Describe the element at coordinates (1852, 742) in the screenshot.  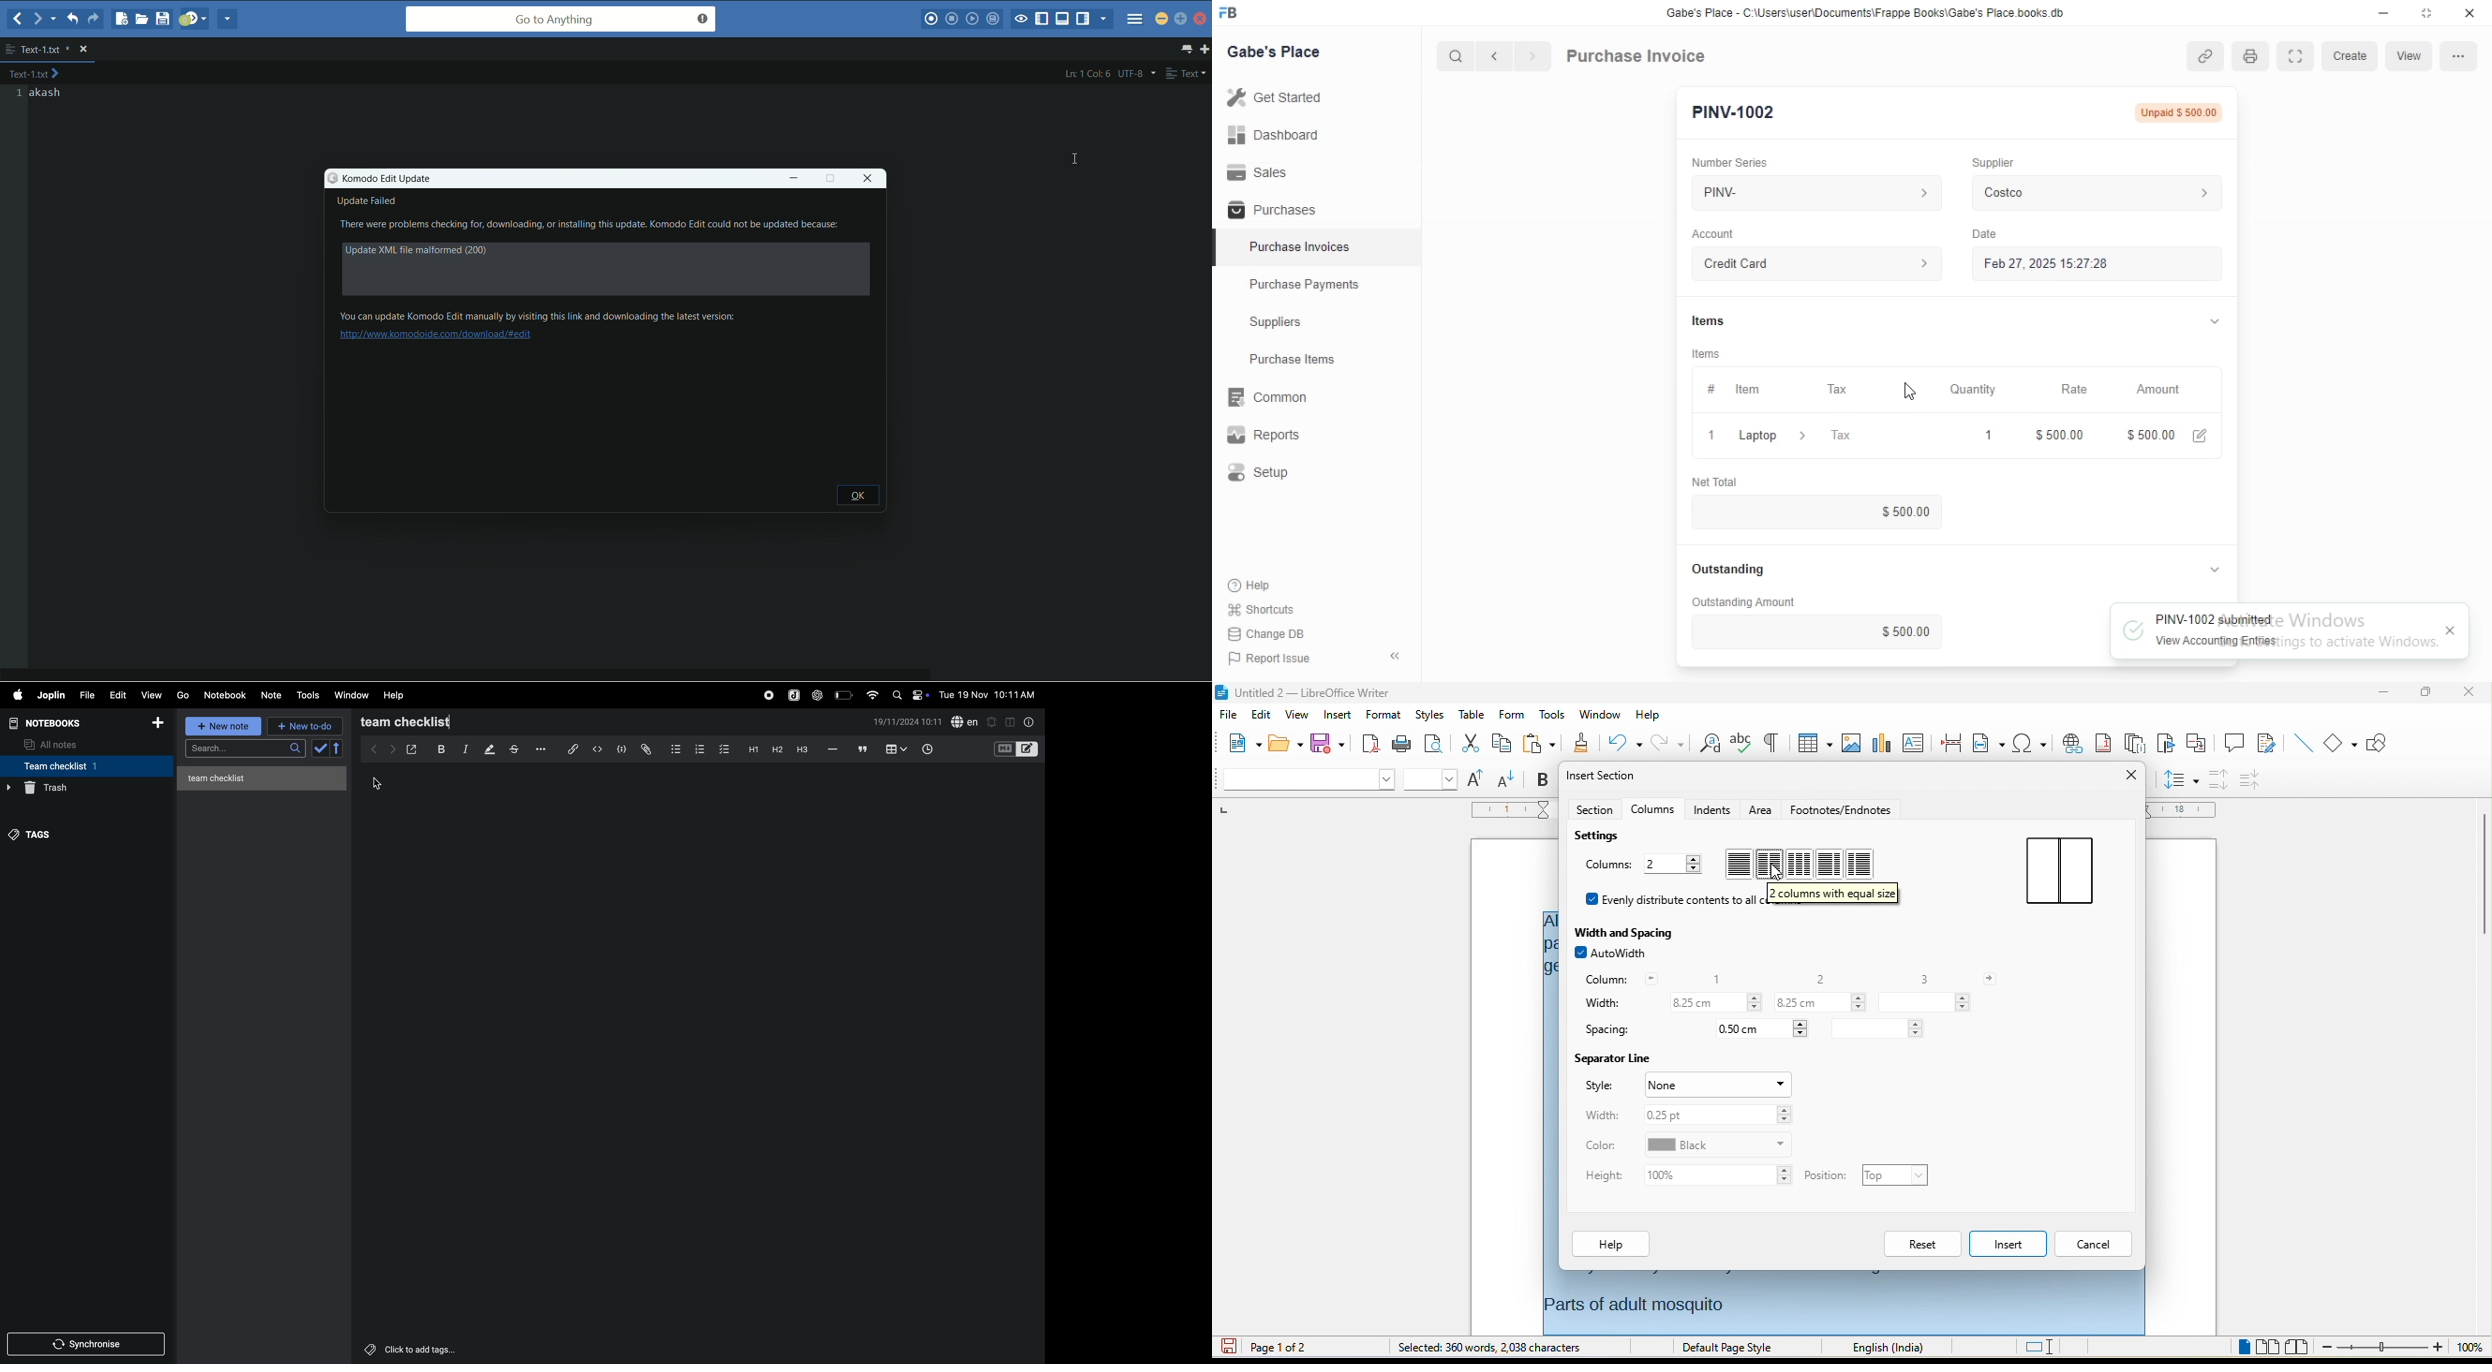
I see `image` at that location.